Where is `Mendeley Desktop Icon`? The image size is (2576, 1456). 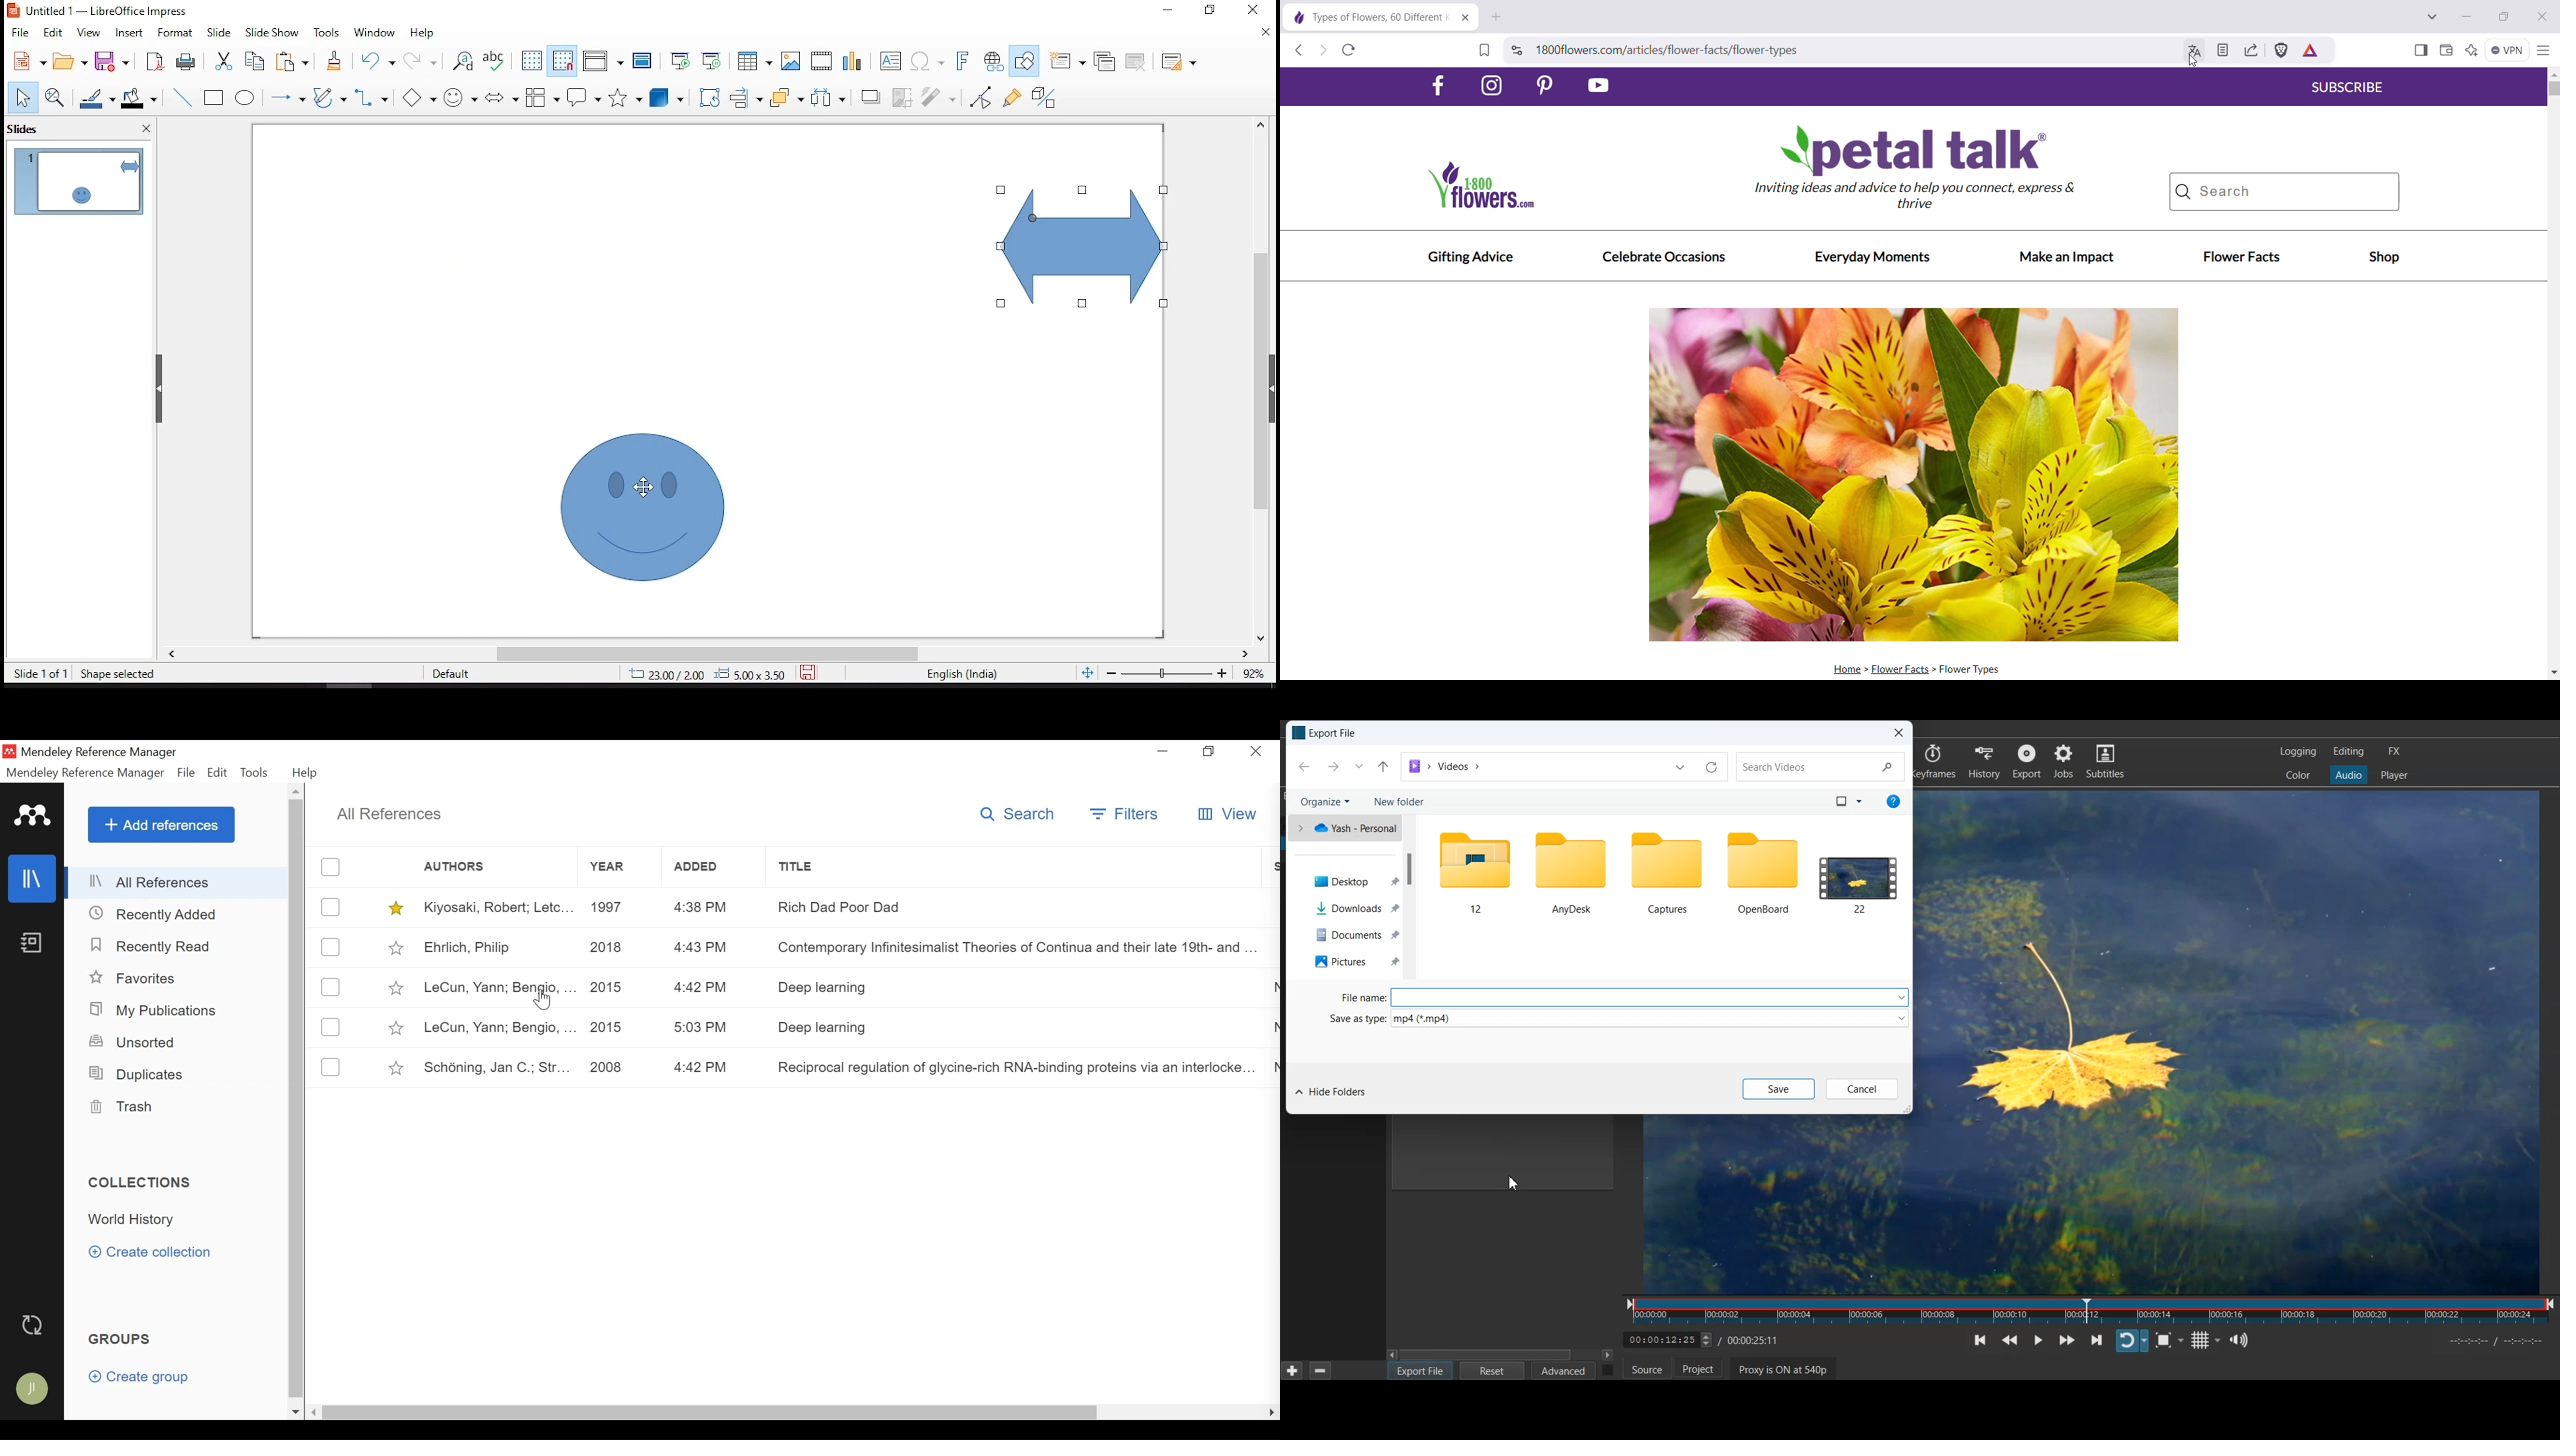 Mendeley Desktop Icon is located at coordinates (11, 751).